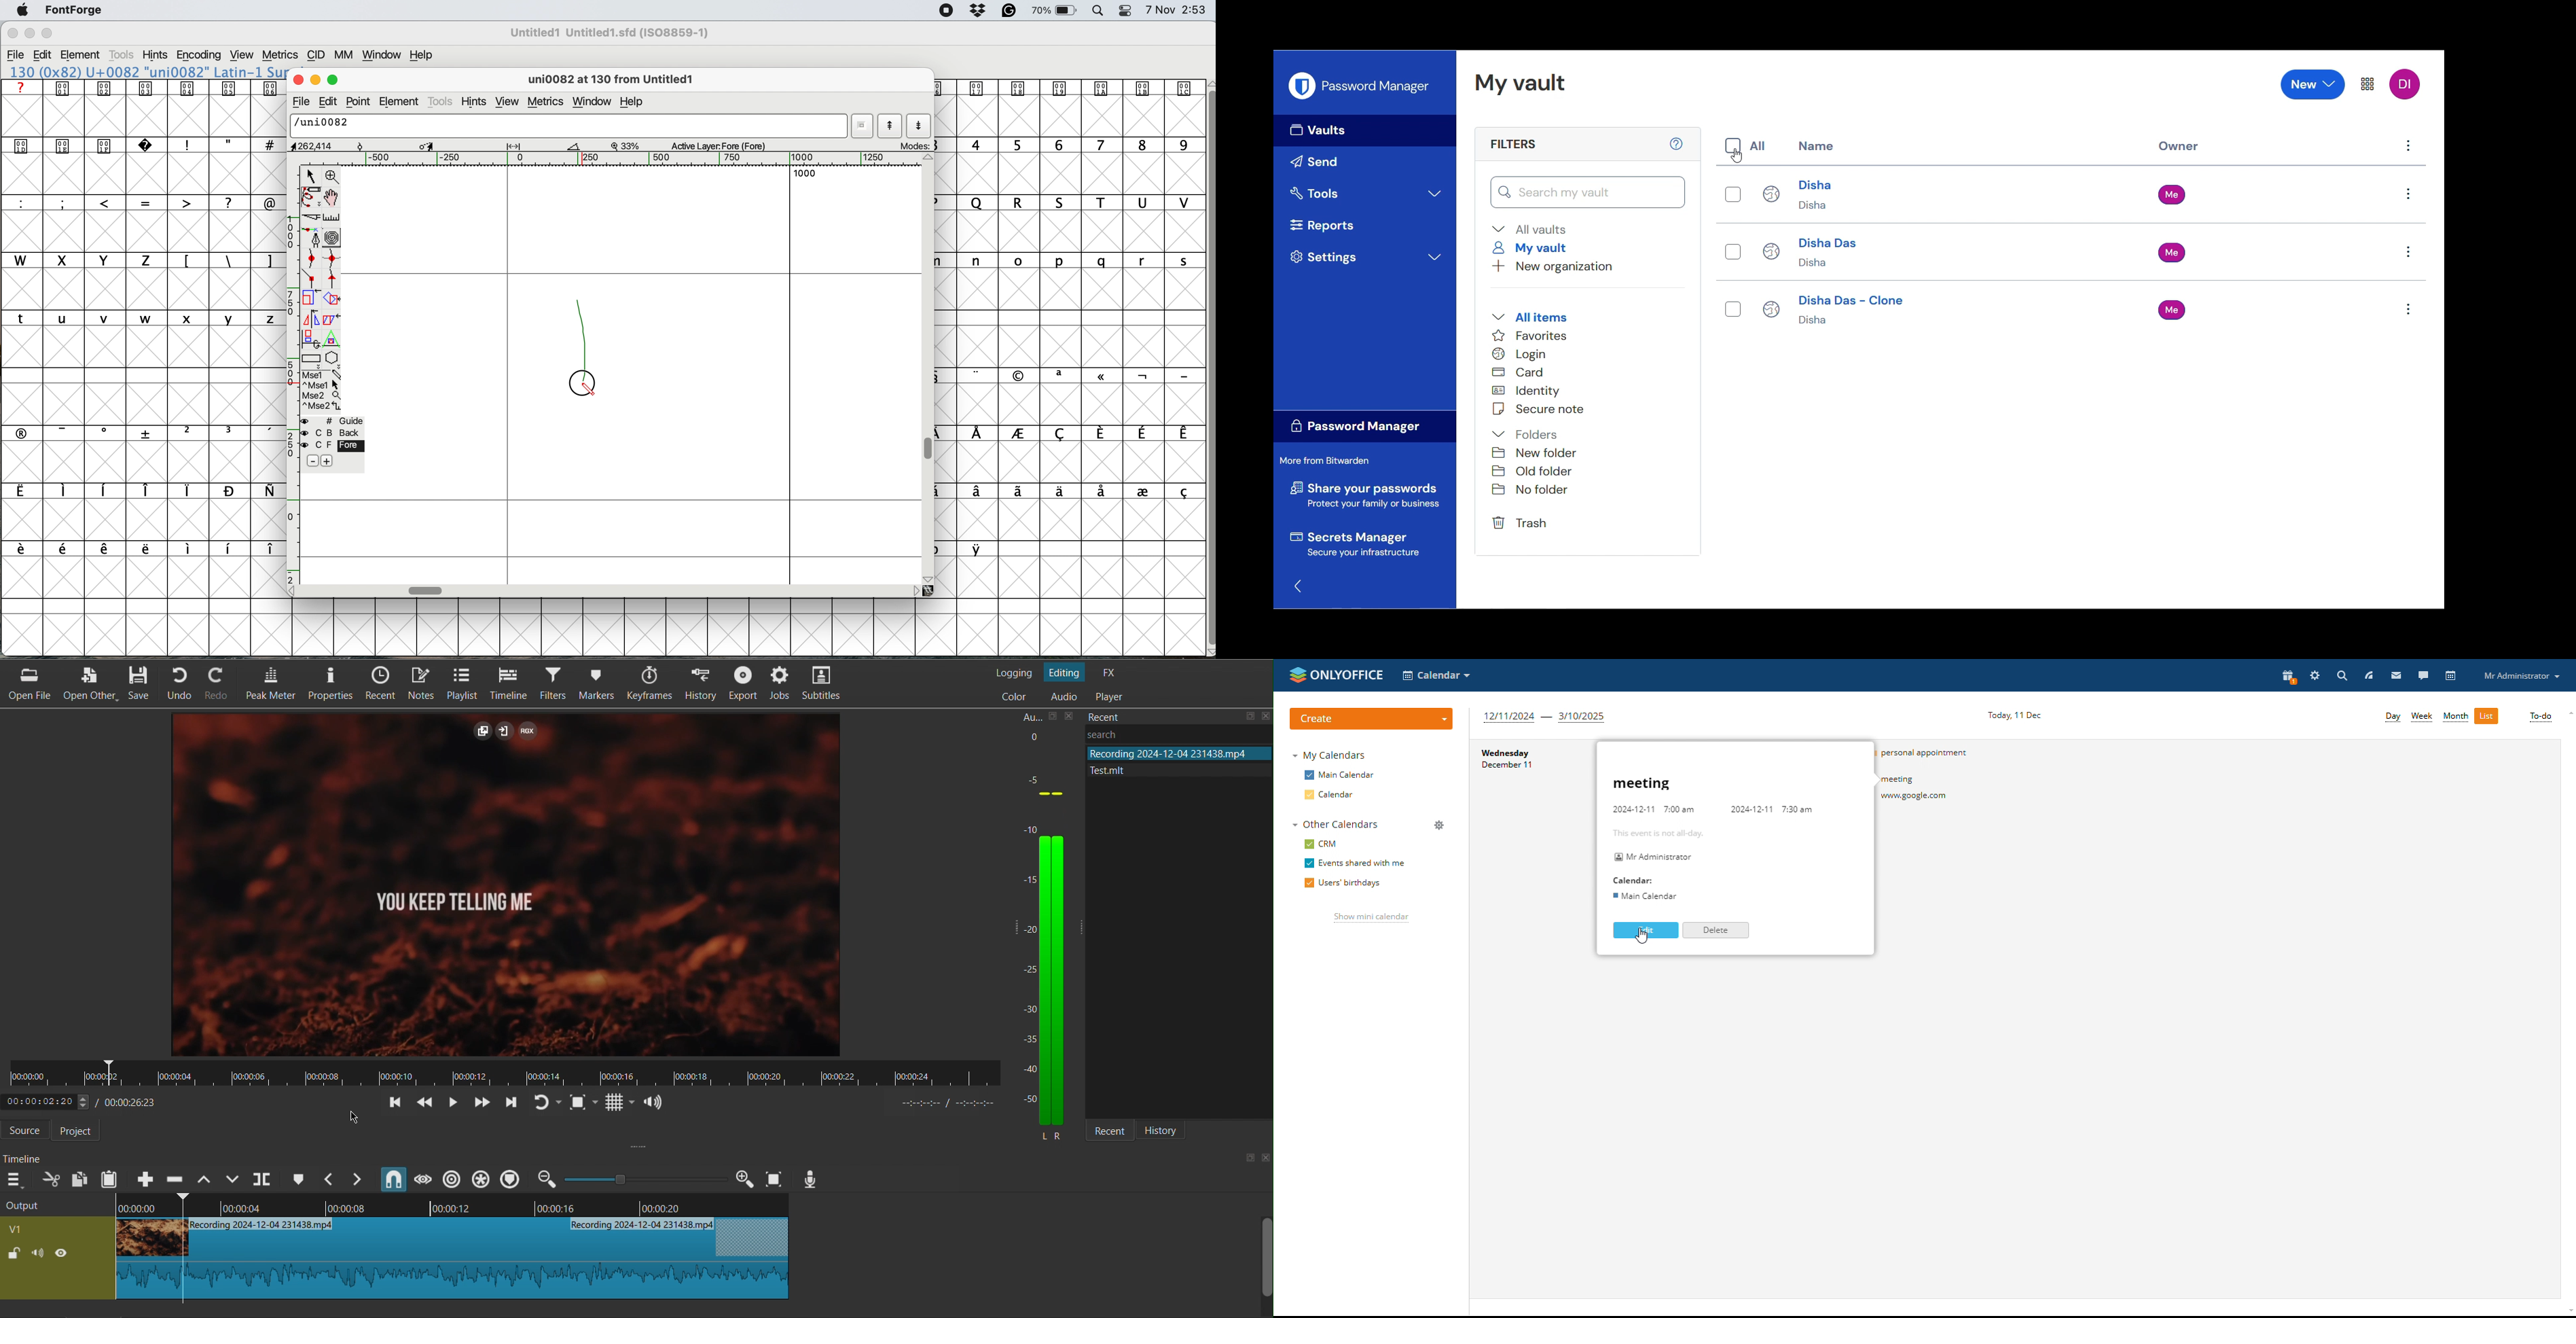  I want to click on Properties, so click(328, 684).